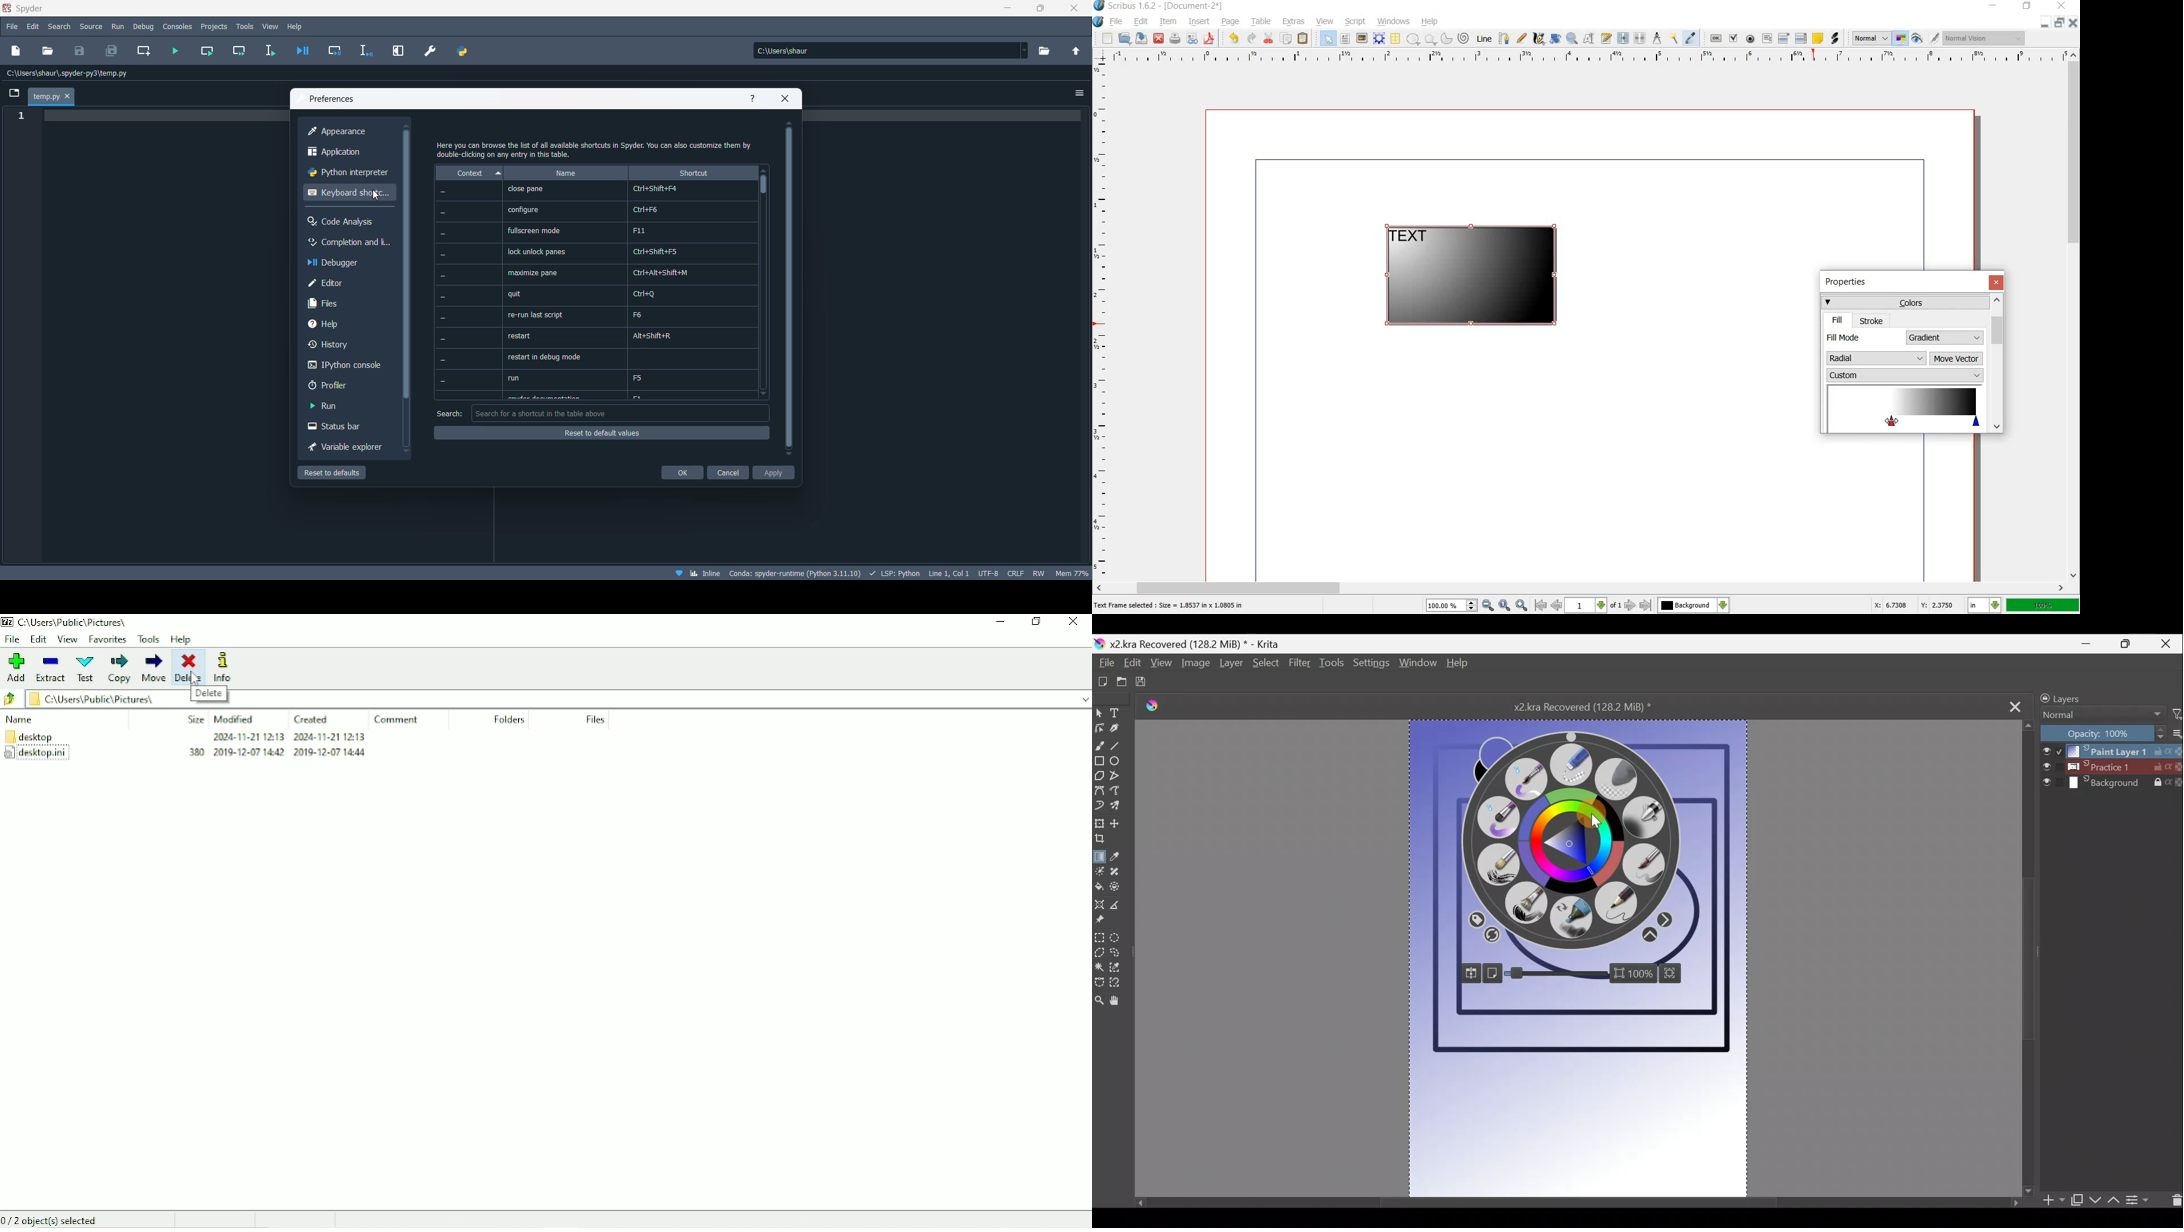 This screenshot has width=2184, height=1232. I want to click on Wet paint, so click(1493, 818).